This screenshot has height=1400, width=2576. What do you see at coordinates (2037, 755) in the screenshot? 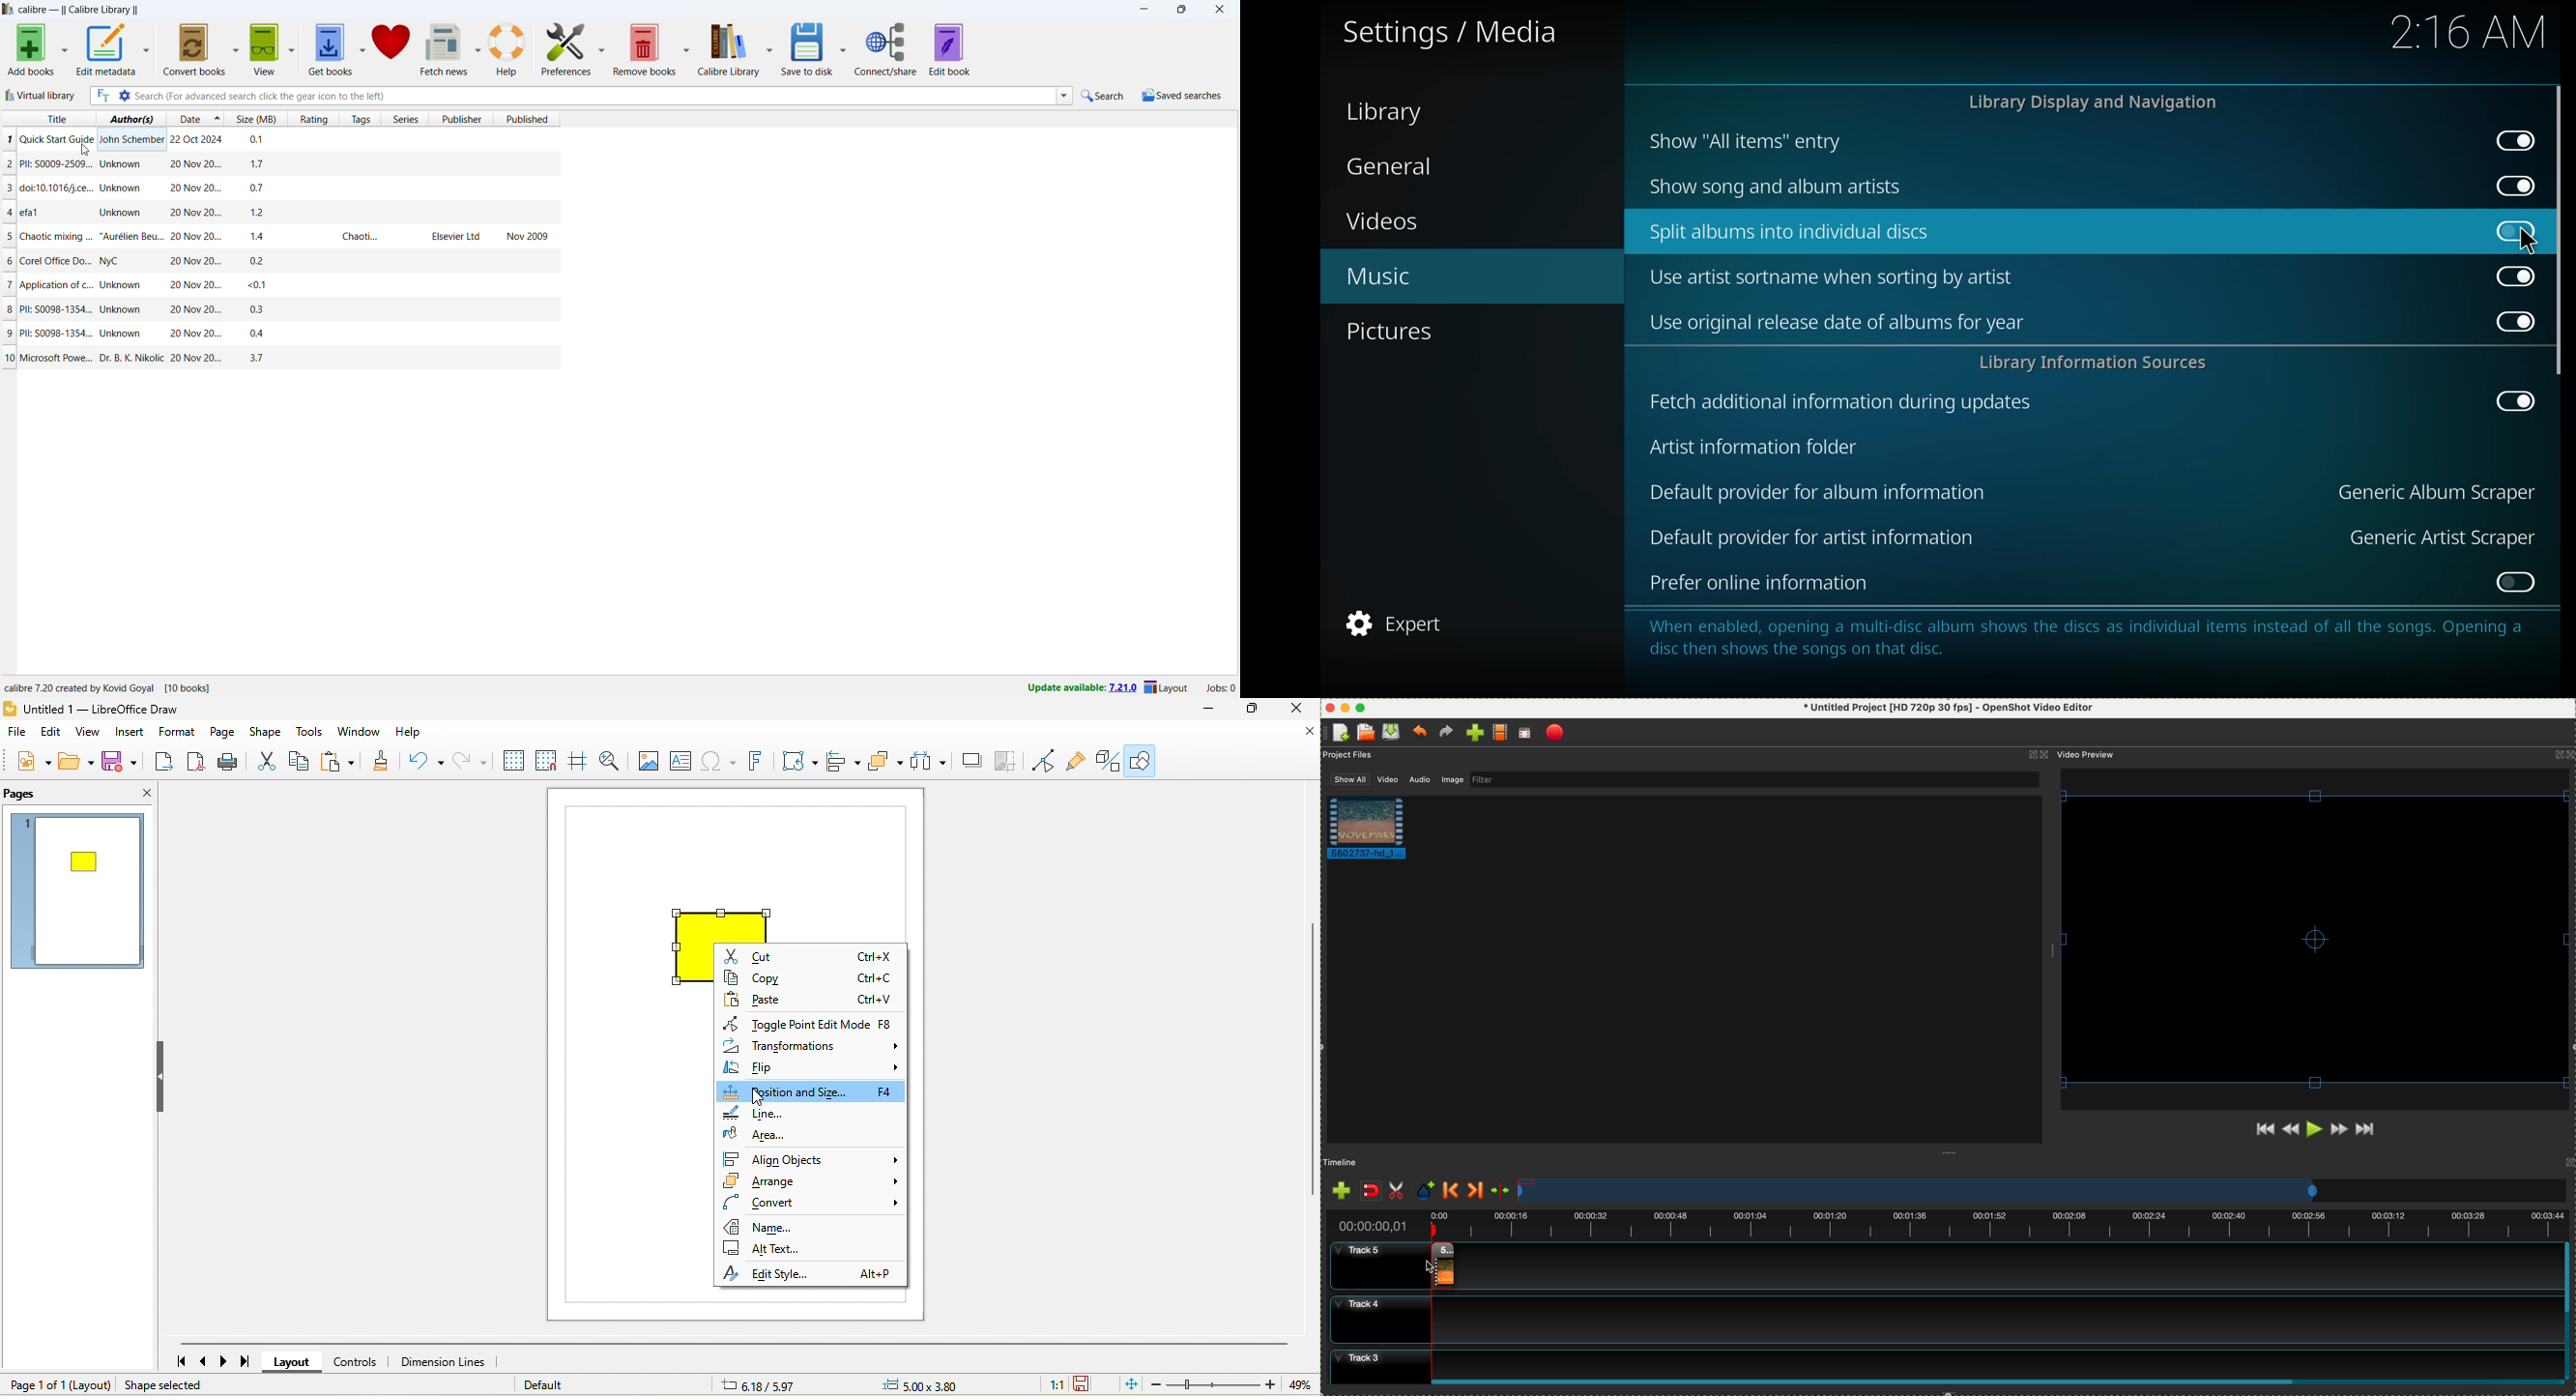
I see `icons` at bounding box center [2037, 755].